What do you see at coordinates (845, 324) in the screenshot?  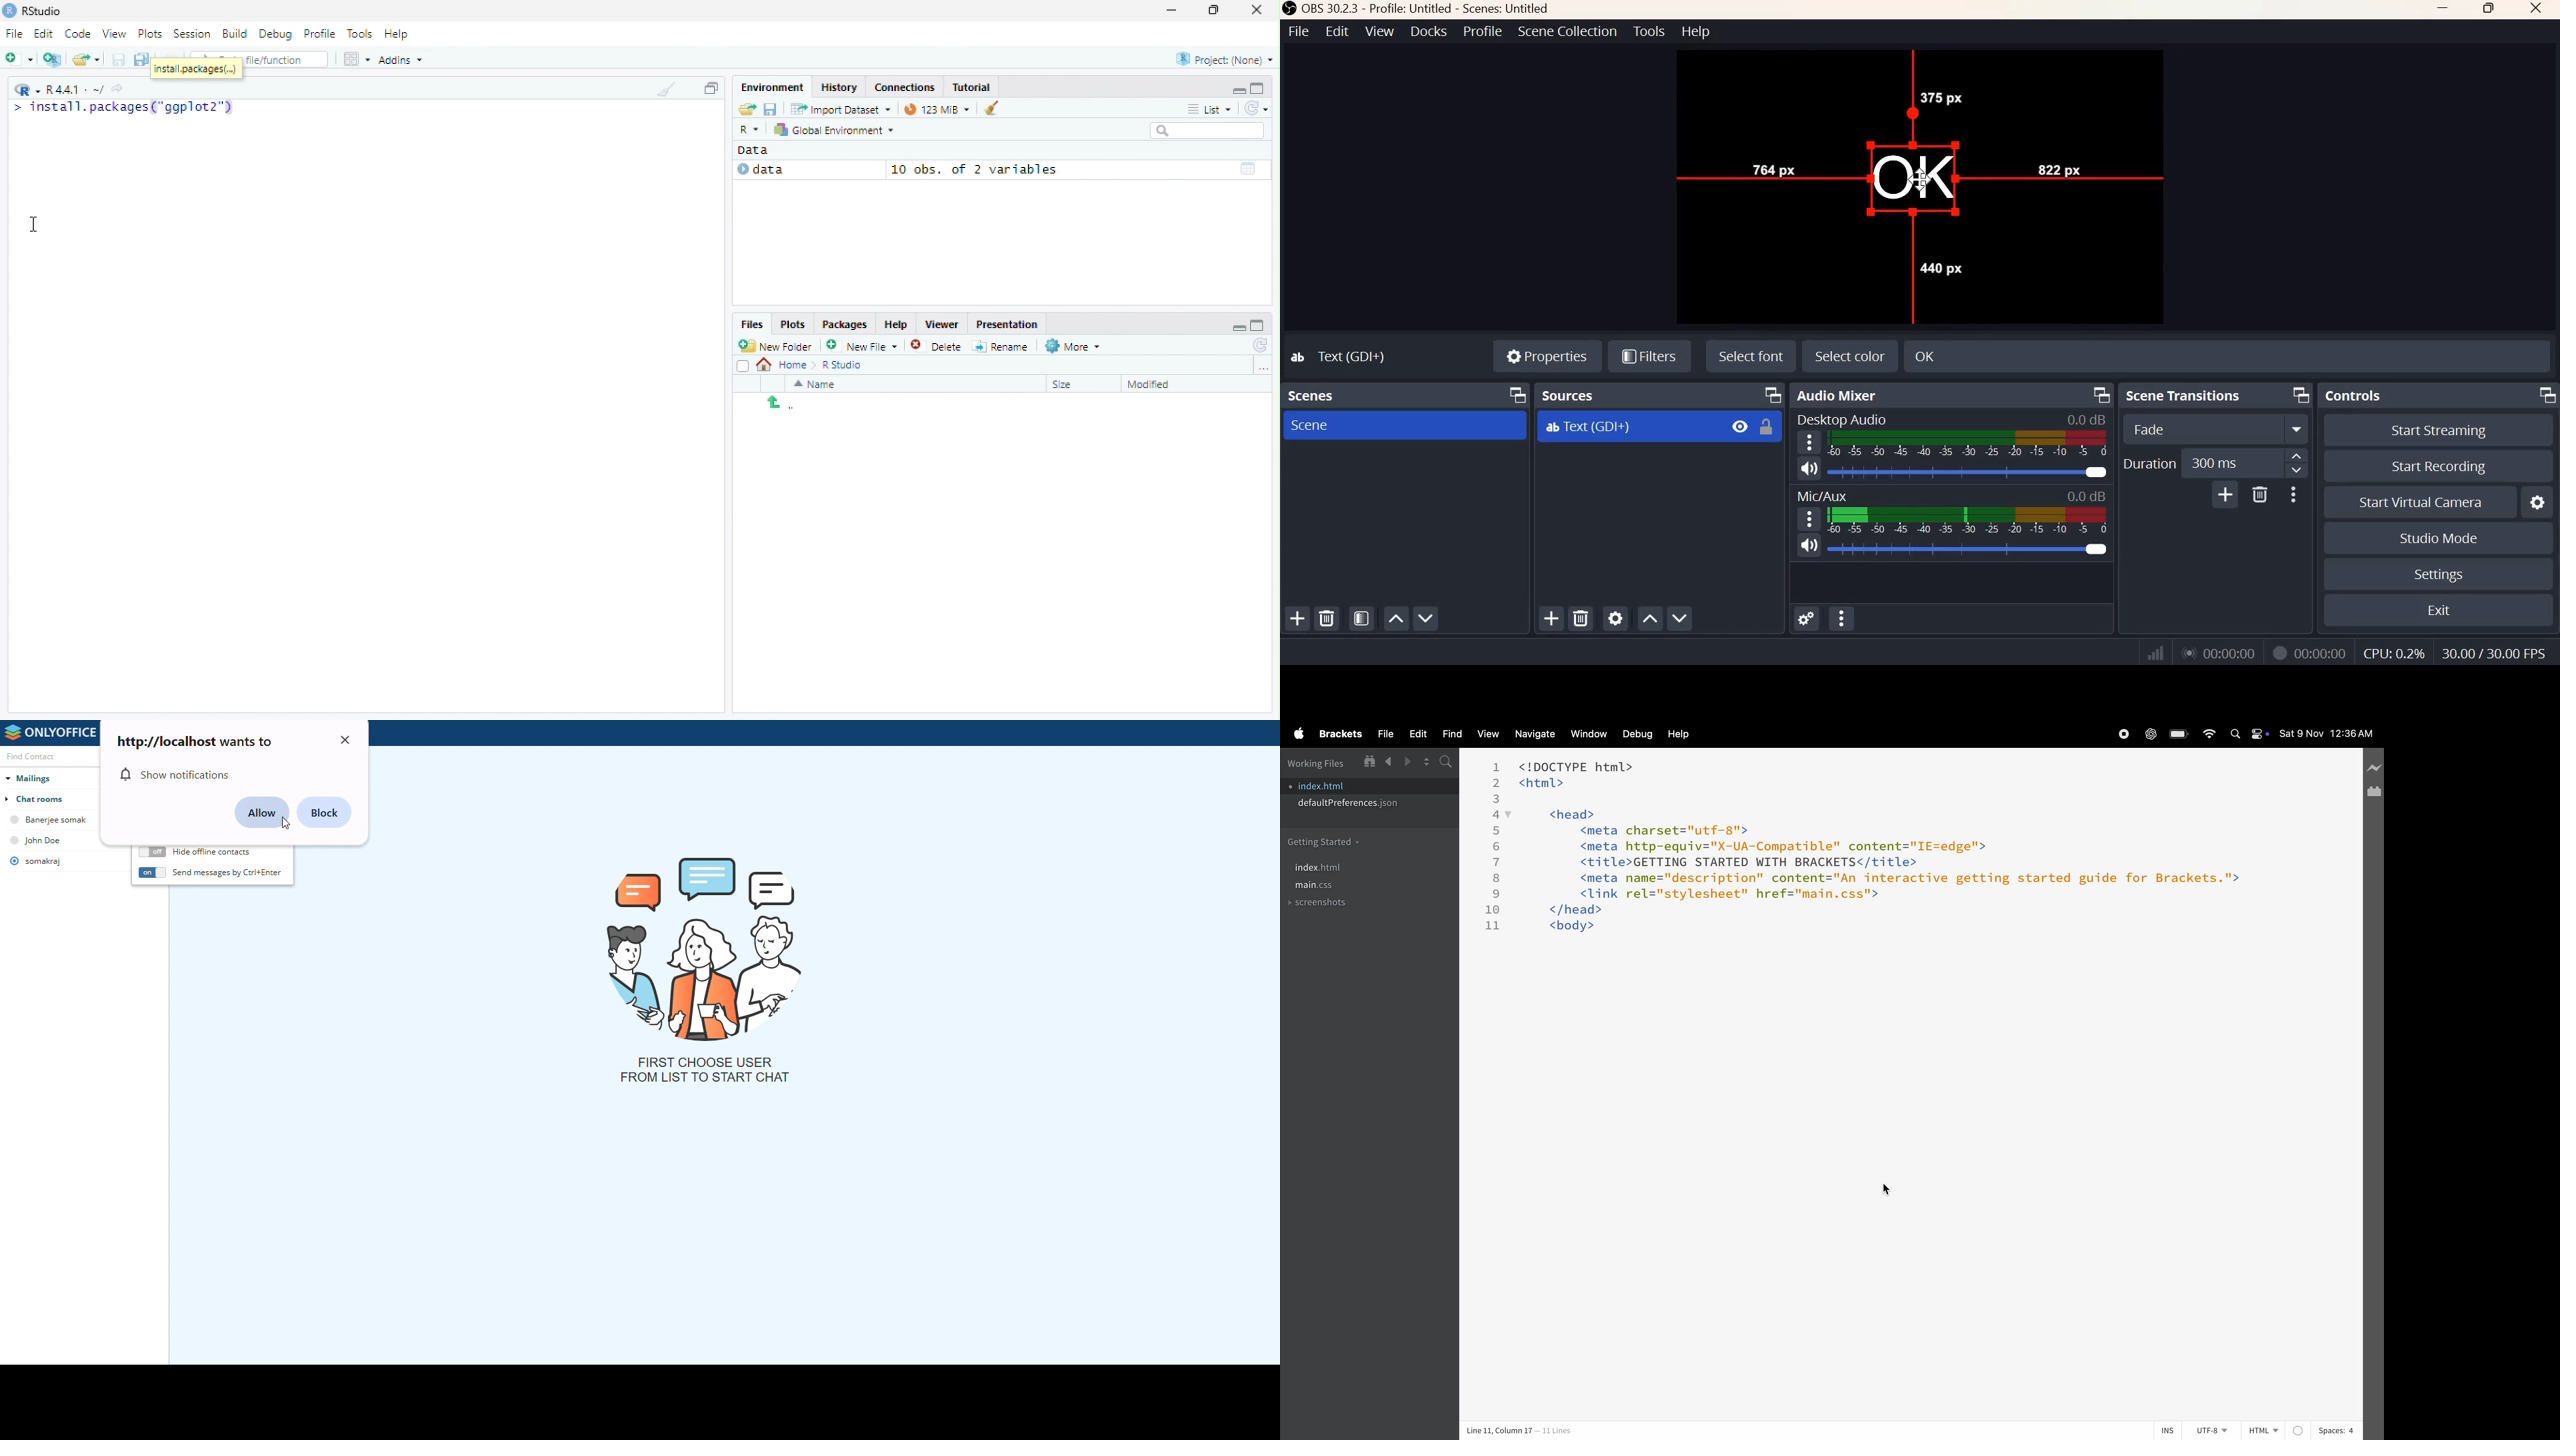 I see `Packages` at bounding box center [845, 324].